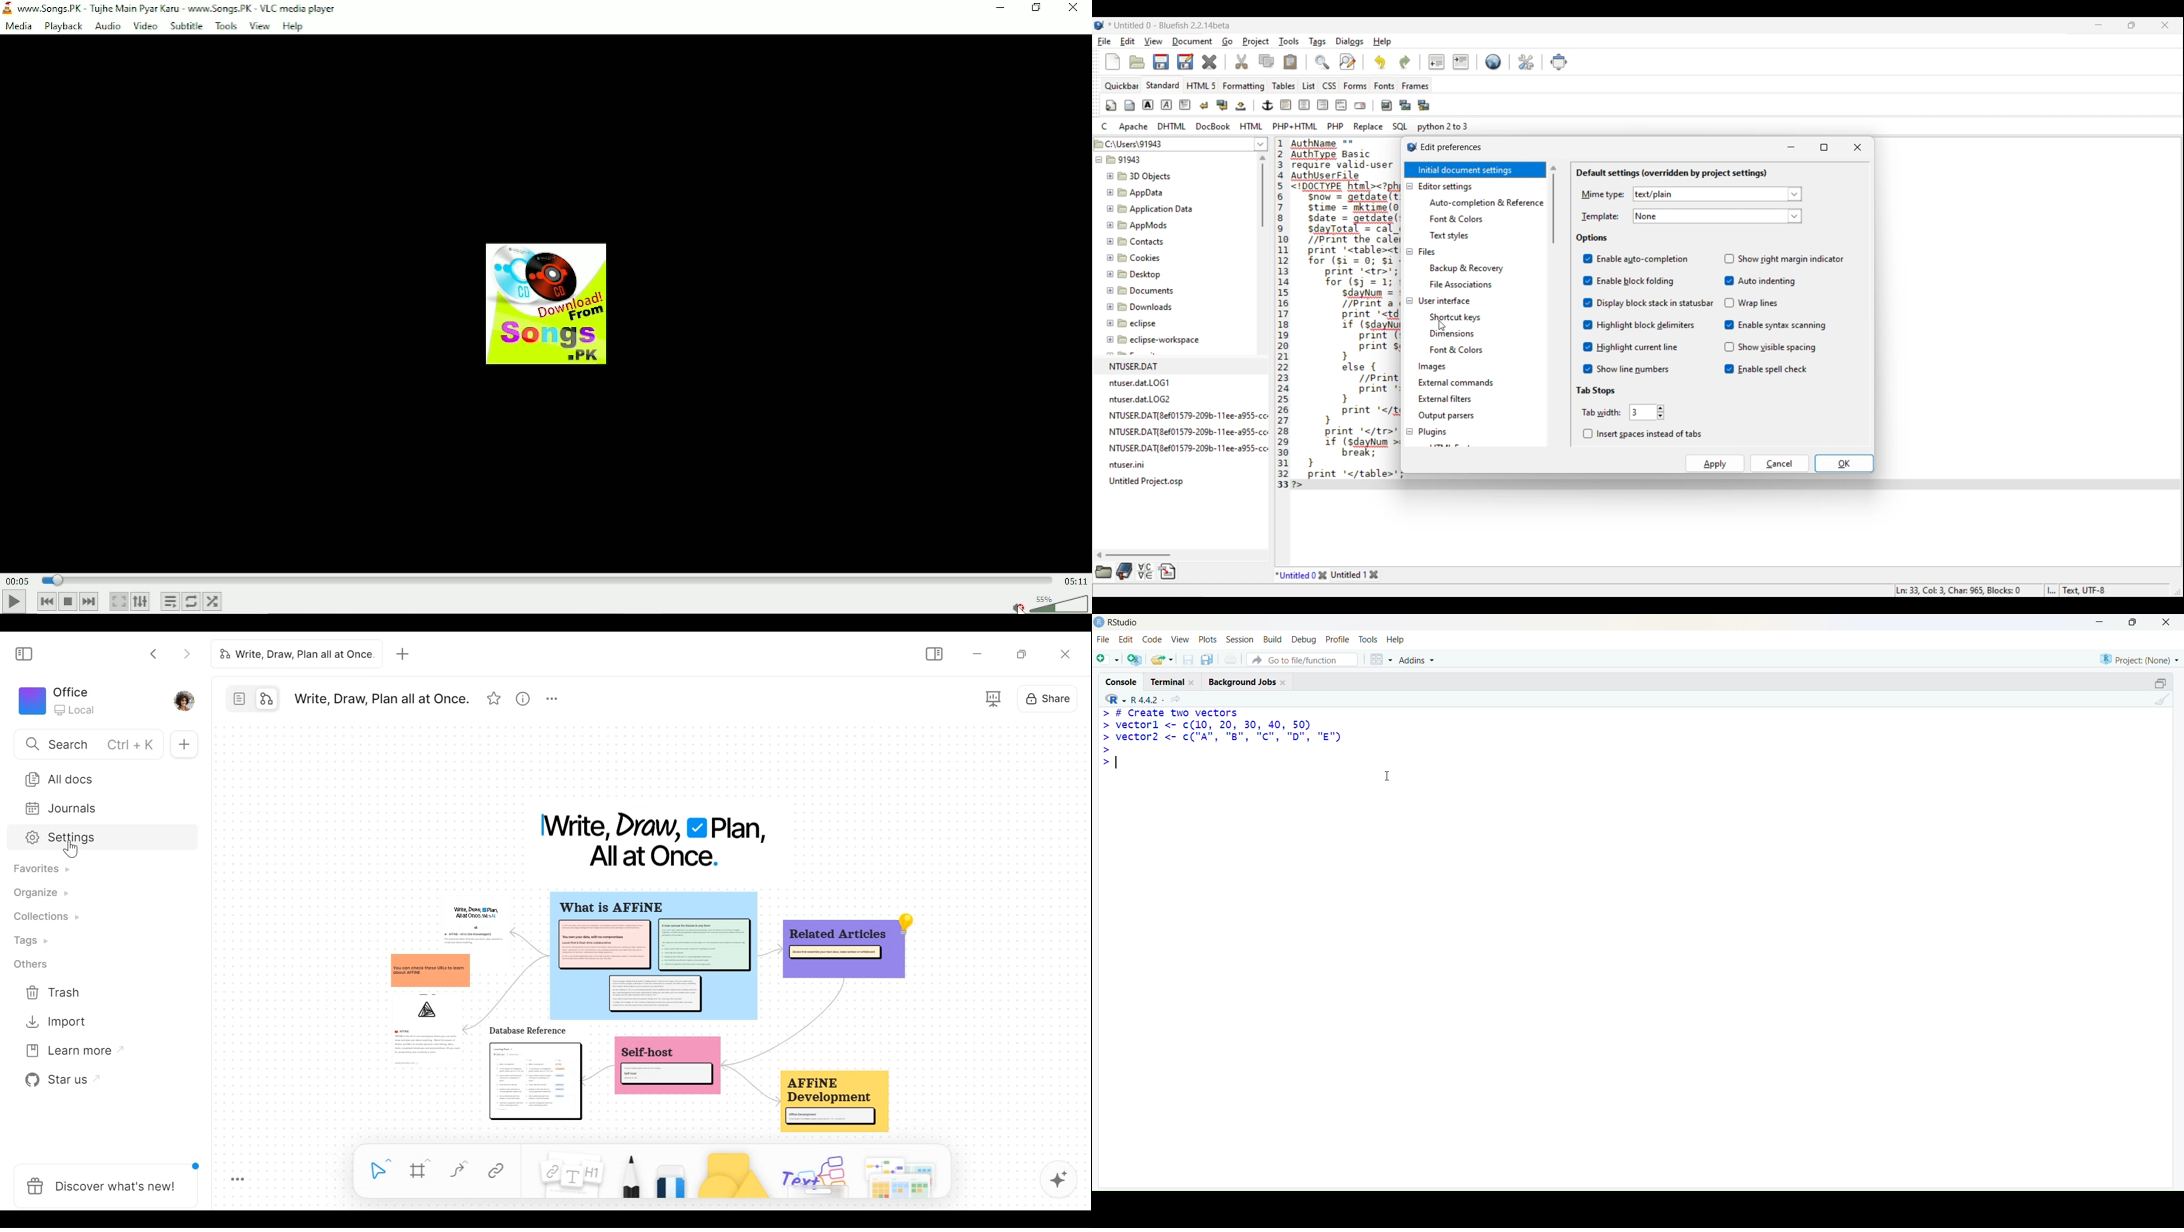 The image size is (2184, 1232). I want to click on Session, so click(1239, 638).